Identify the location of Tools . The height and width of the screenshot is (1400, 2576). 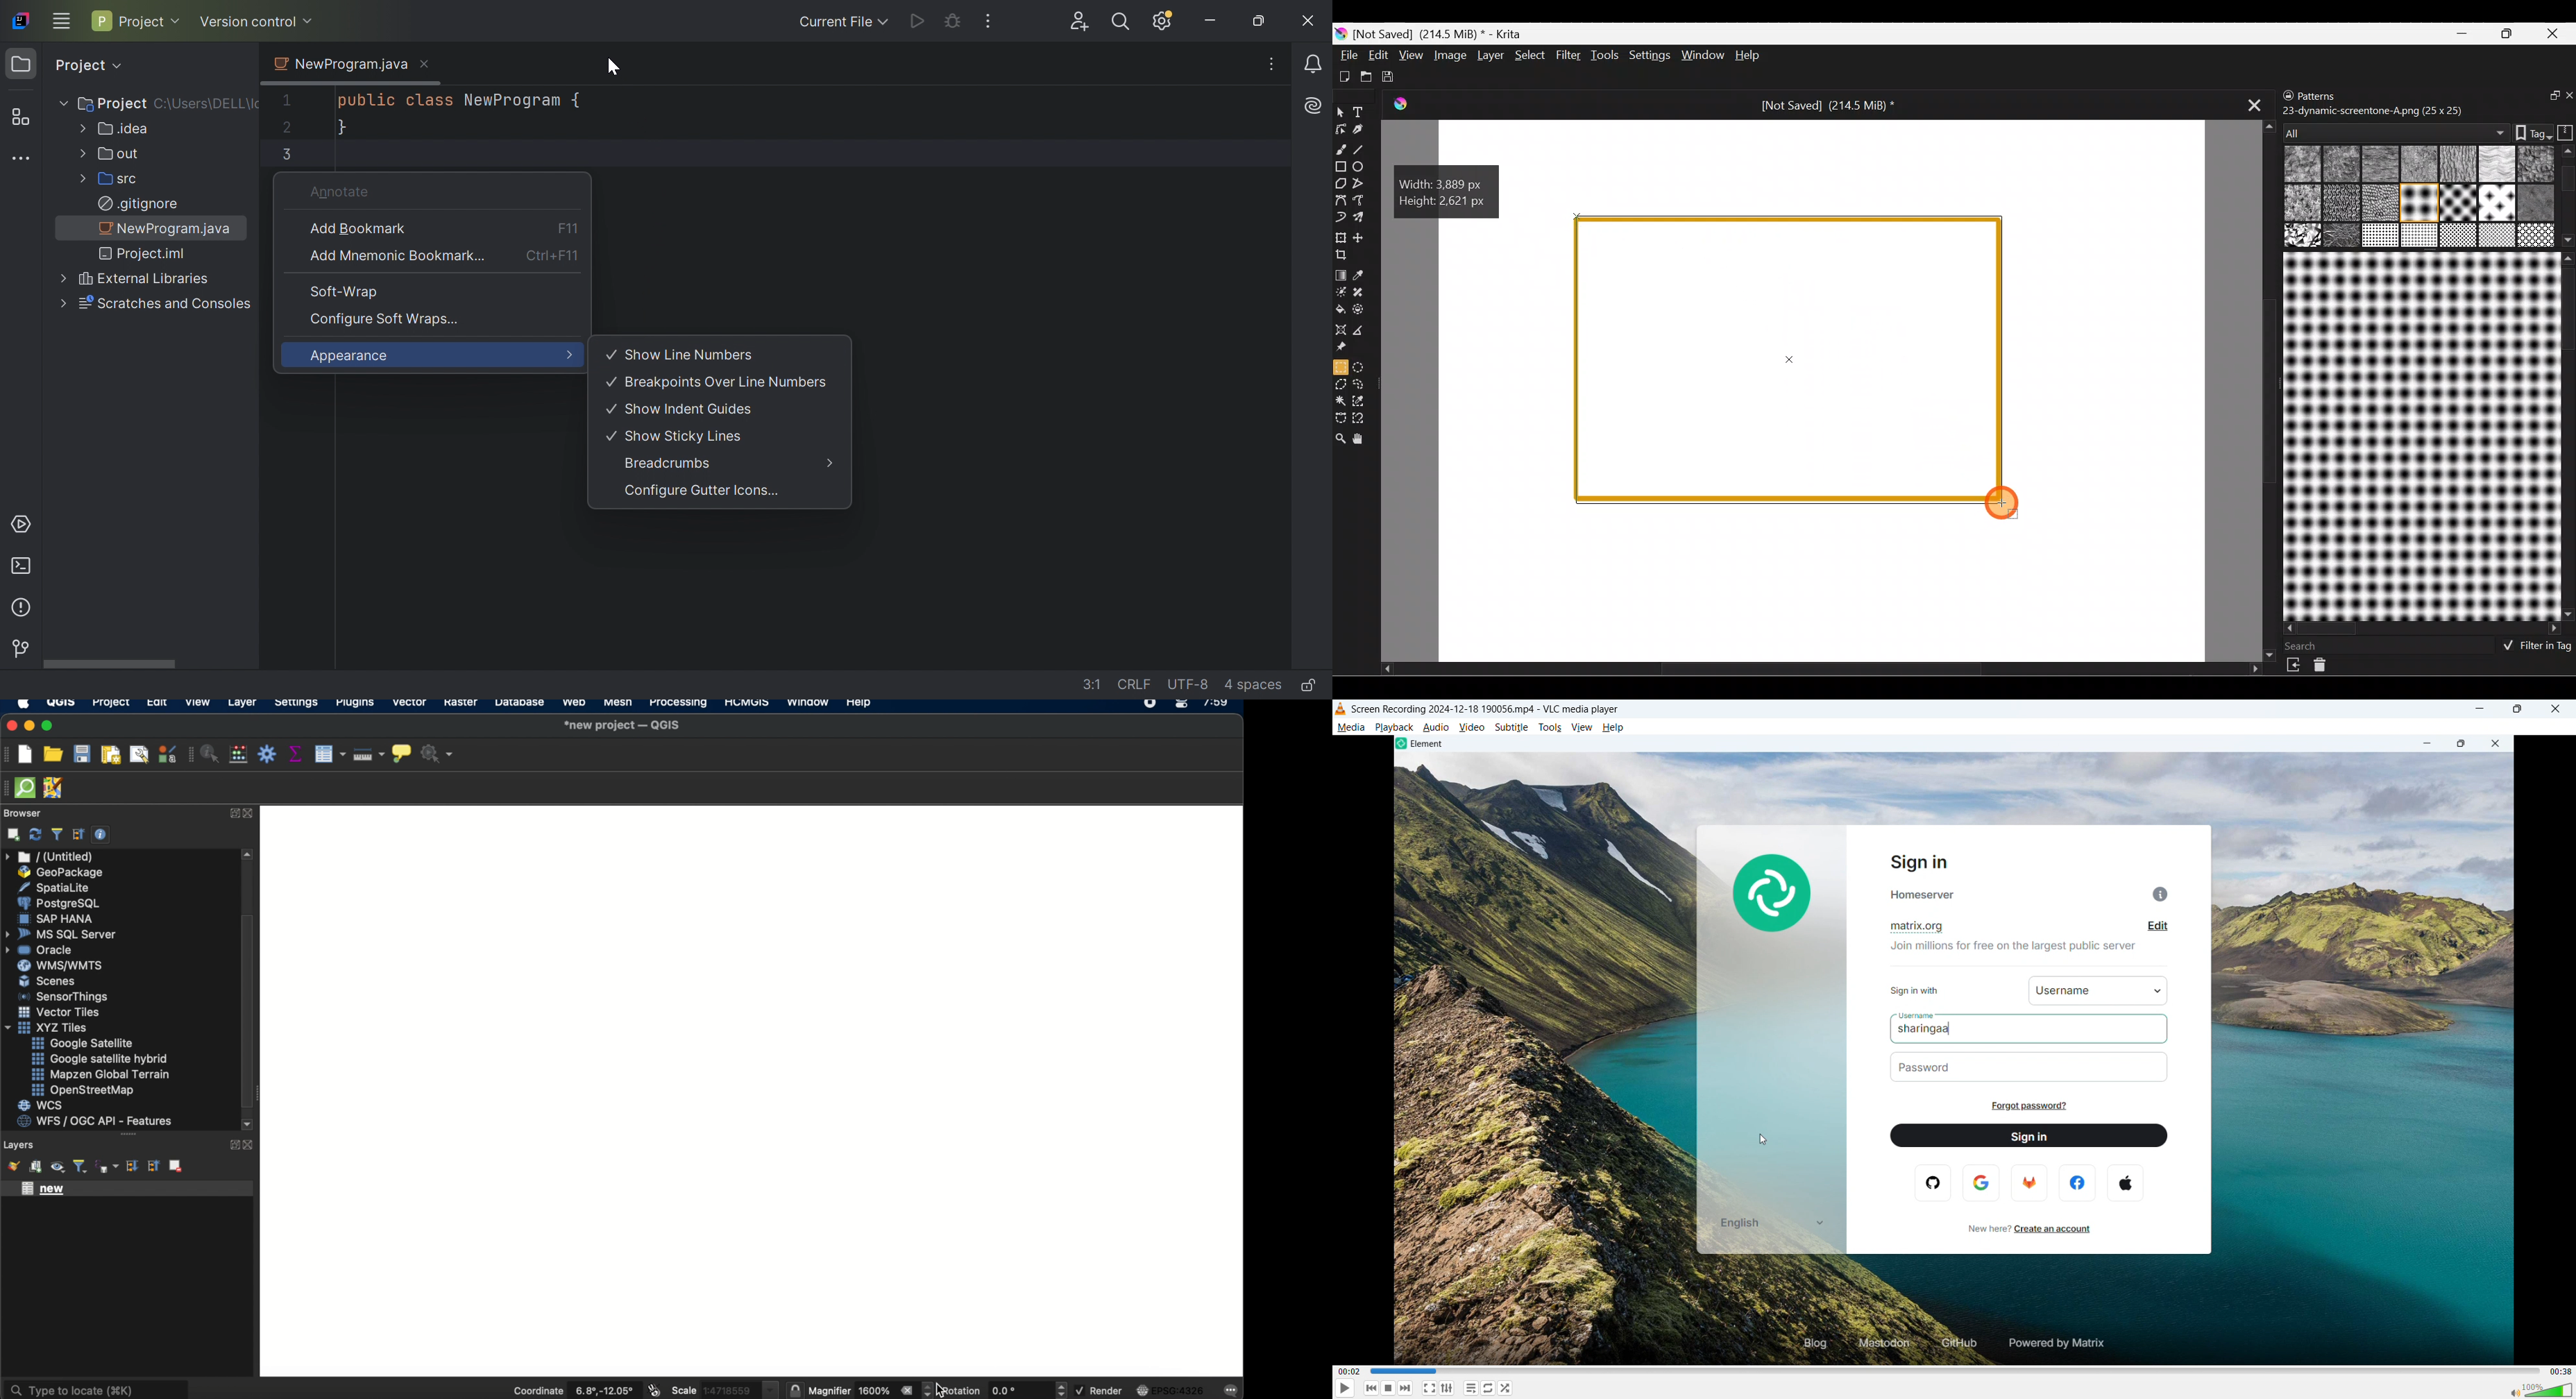
(1551, 727).